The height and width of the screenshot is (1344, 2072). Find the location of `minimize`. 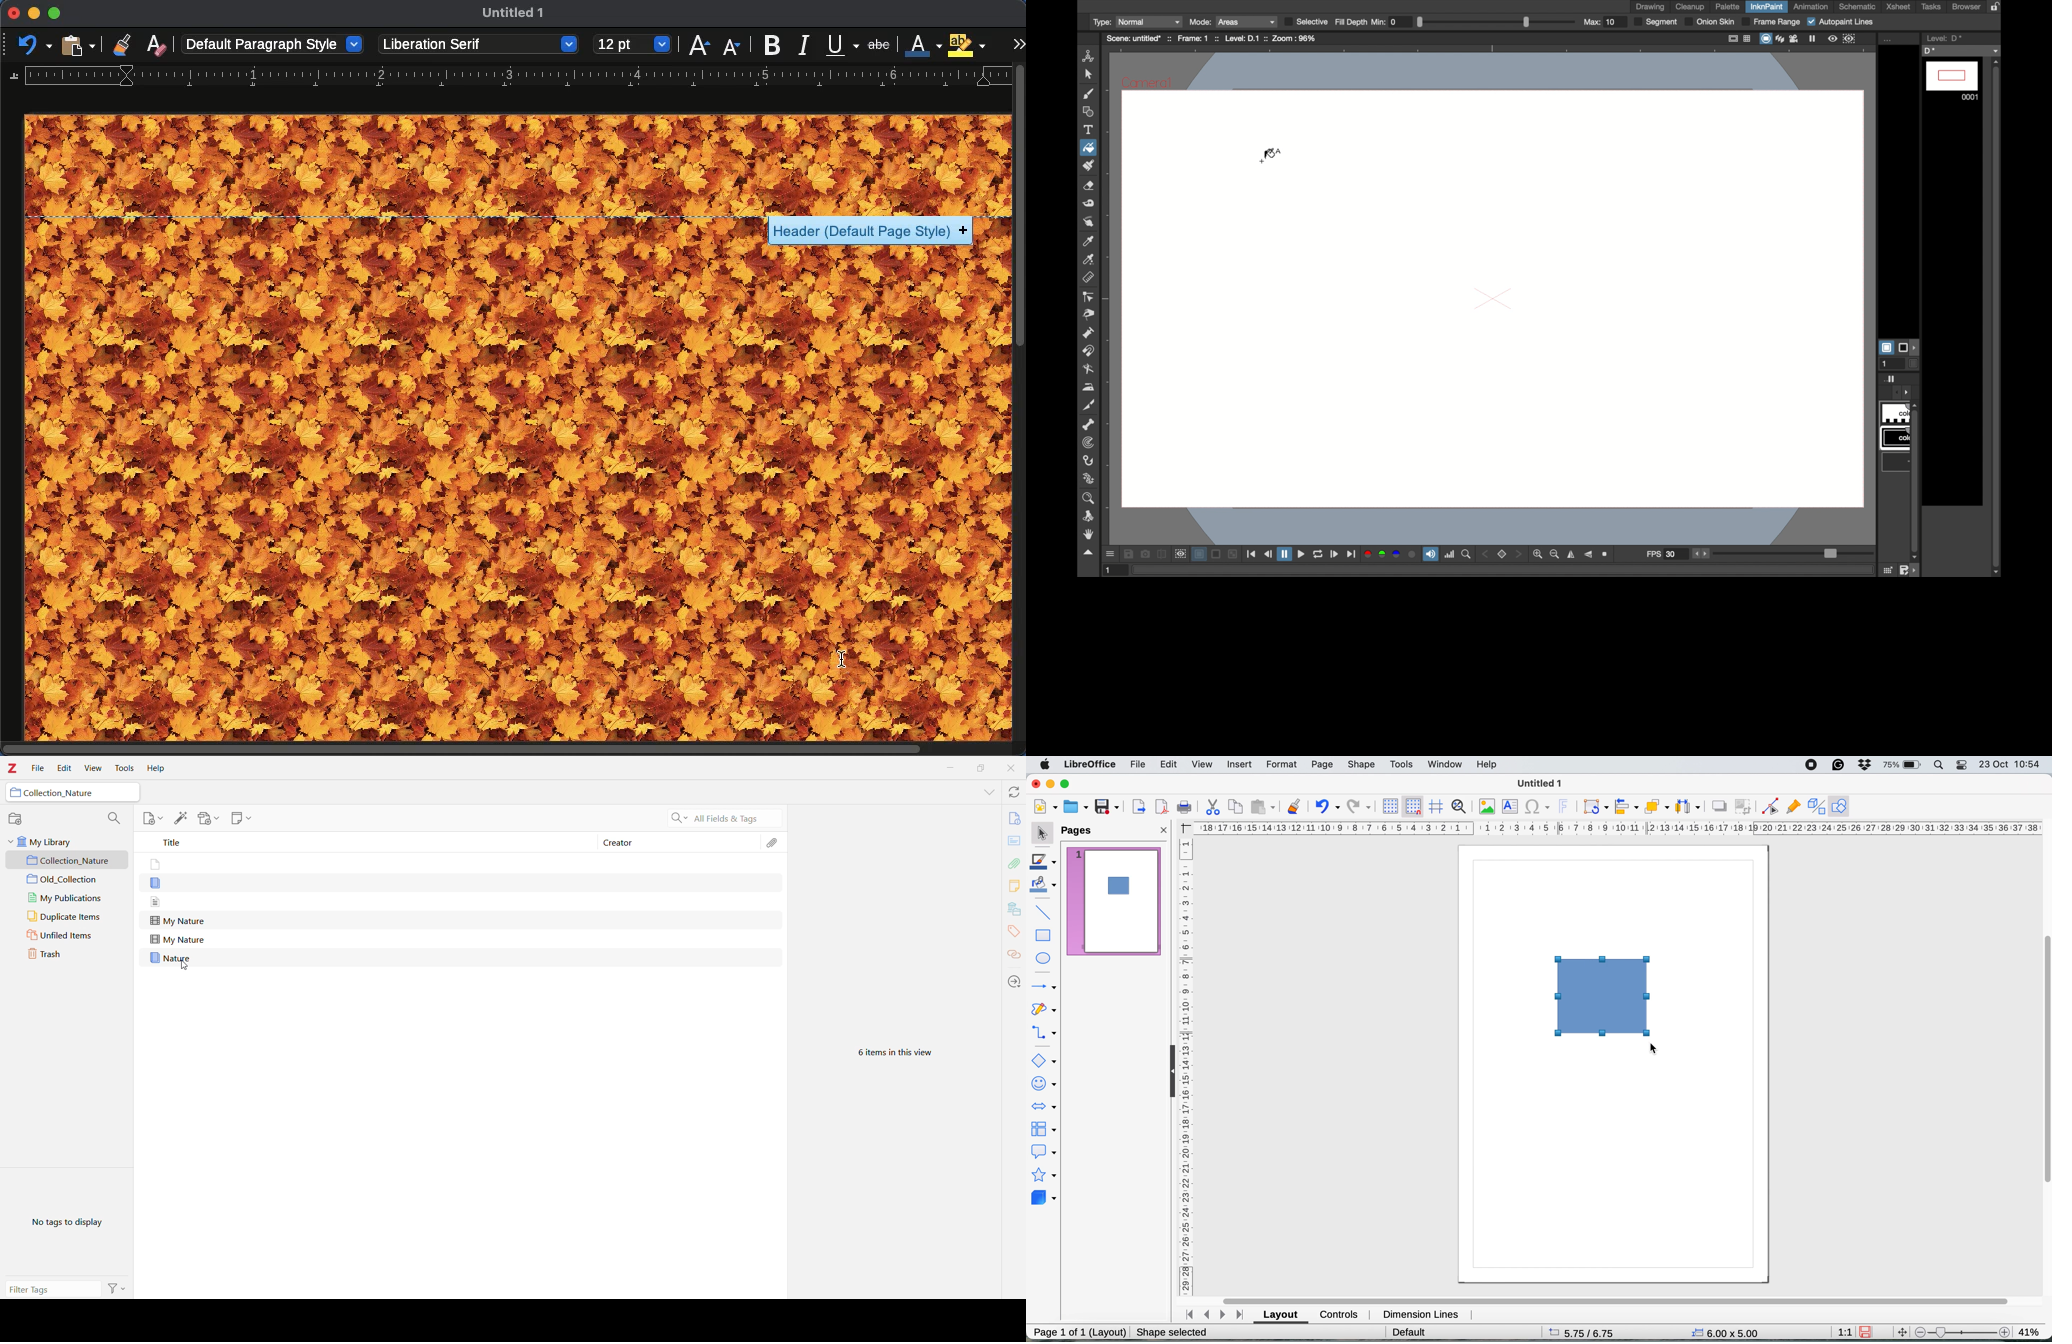

minimize is located at coordinates (33, 14).